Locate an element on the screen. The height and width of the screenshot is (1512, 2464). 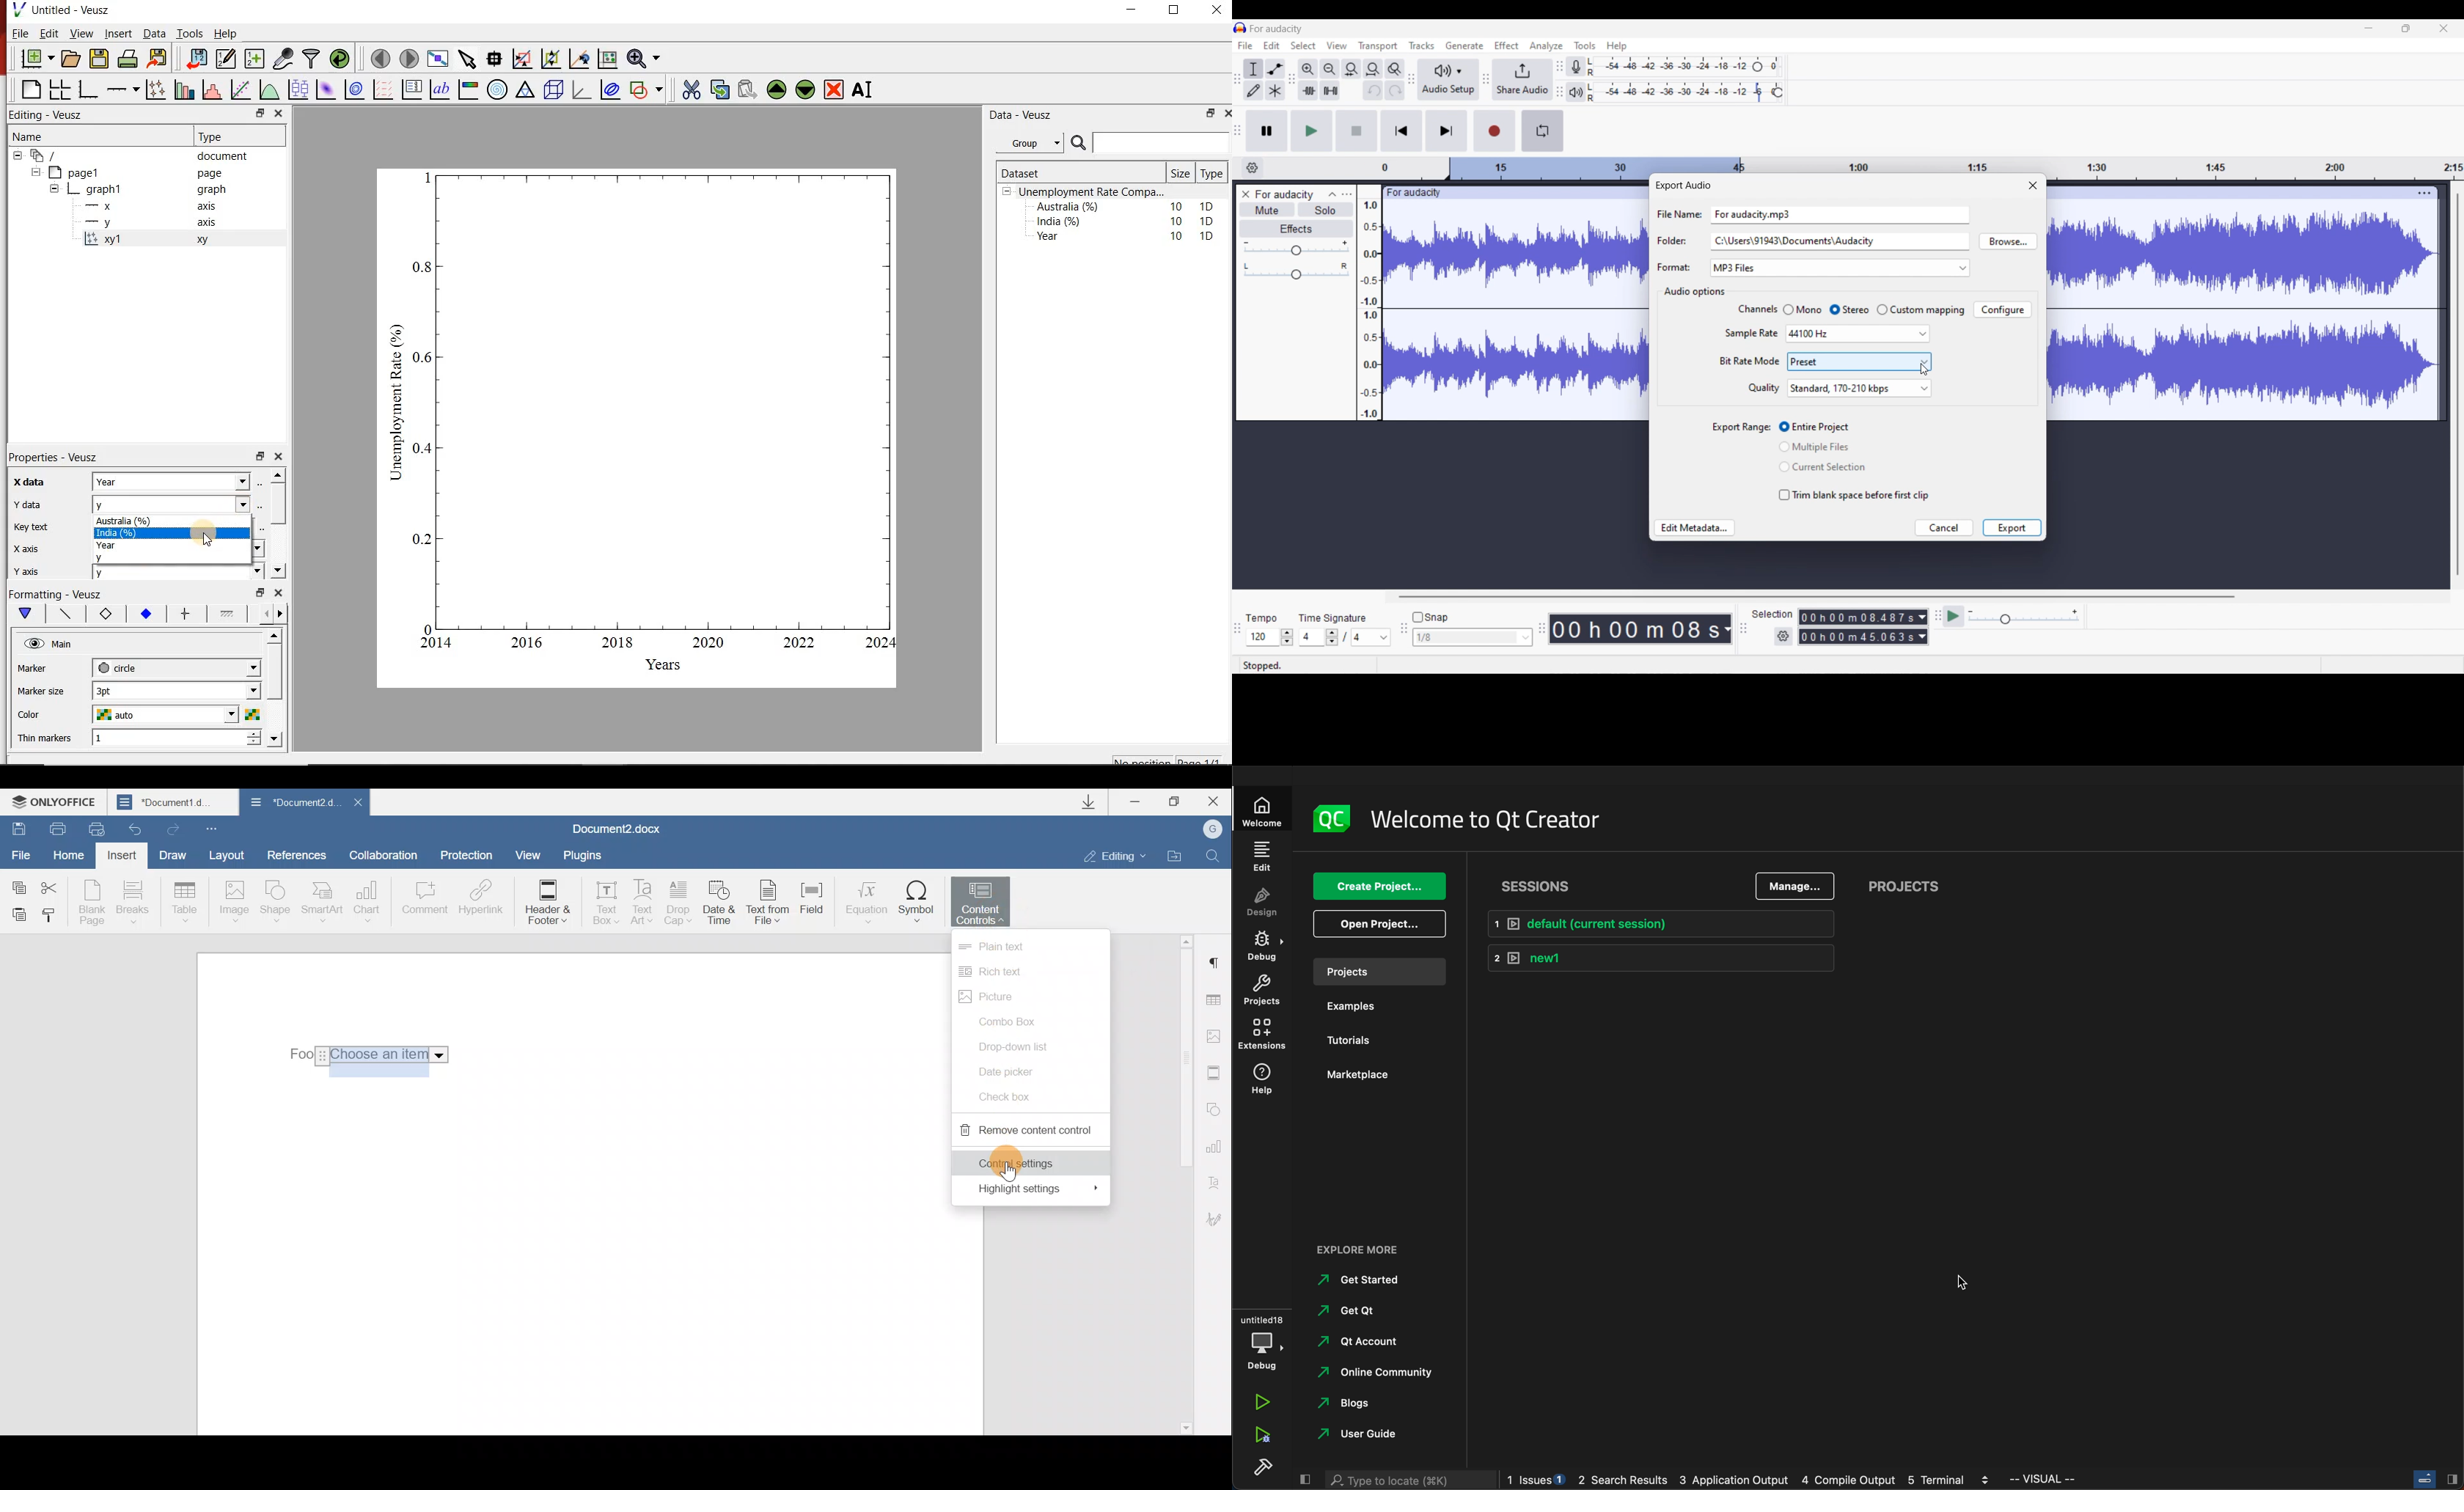
Header to change playback speed is located at coordinates (1777, 92).